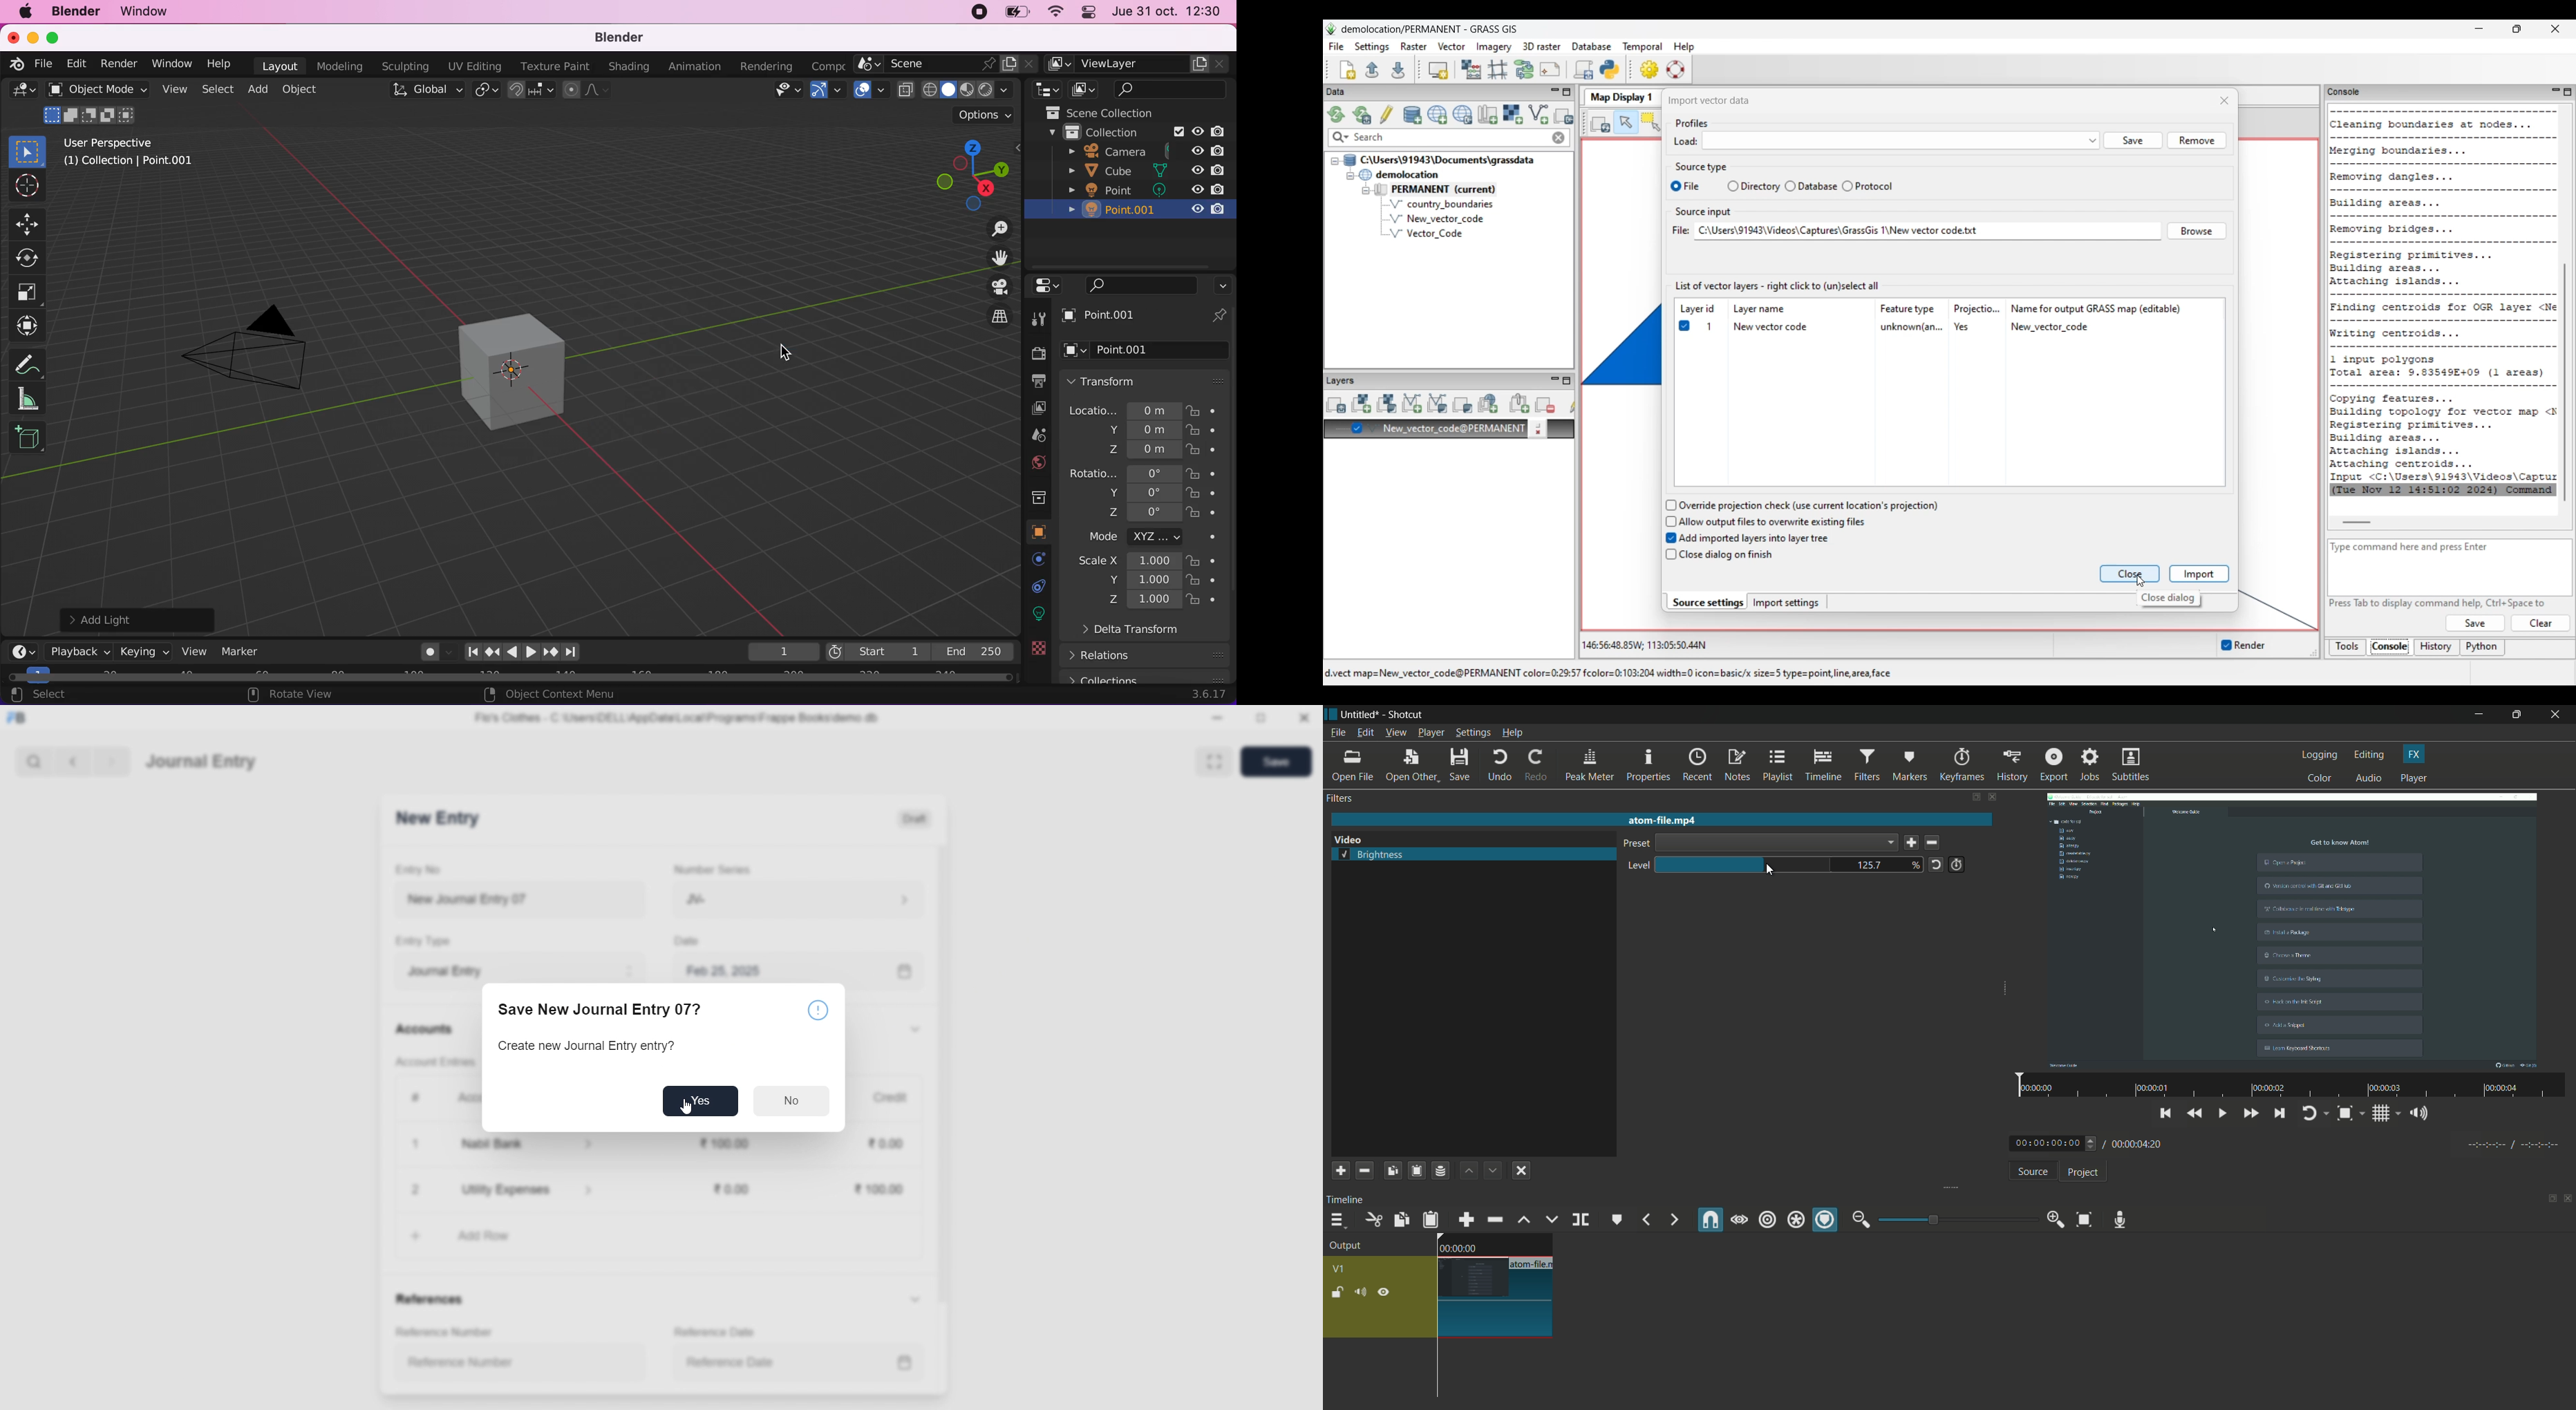  Describe the element at coordinates (1198, 170) in the screenshot. I see `hide in viewpoint` at that location.